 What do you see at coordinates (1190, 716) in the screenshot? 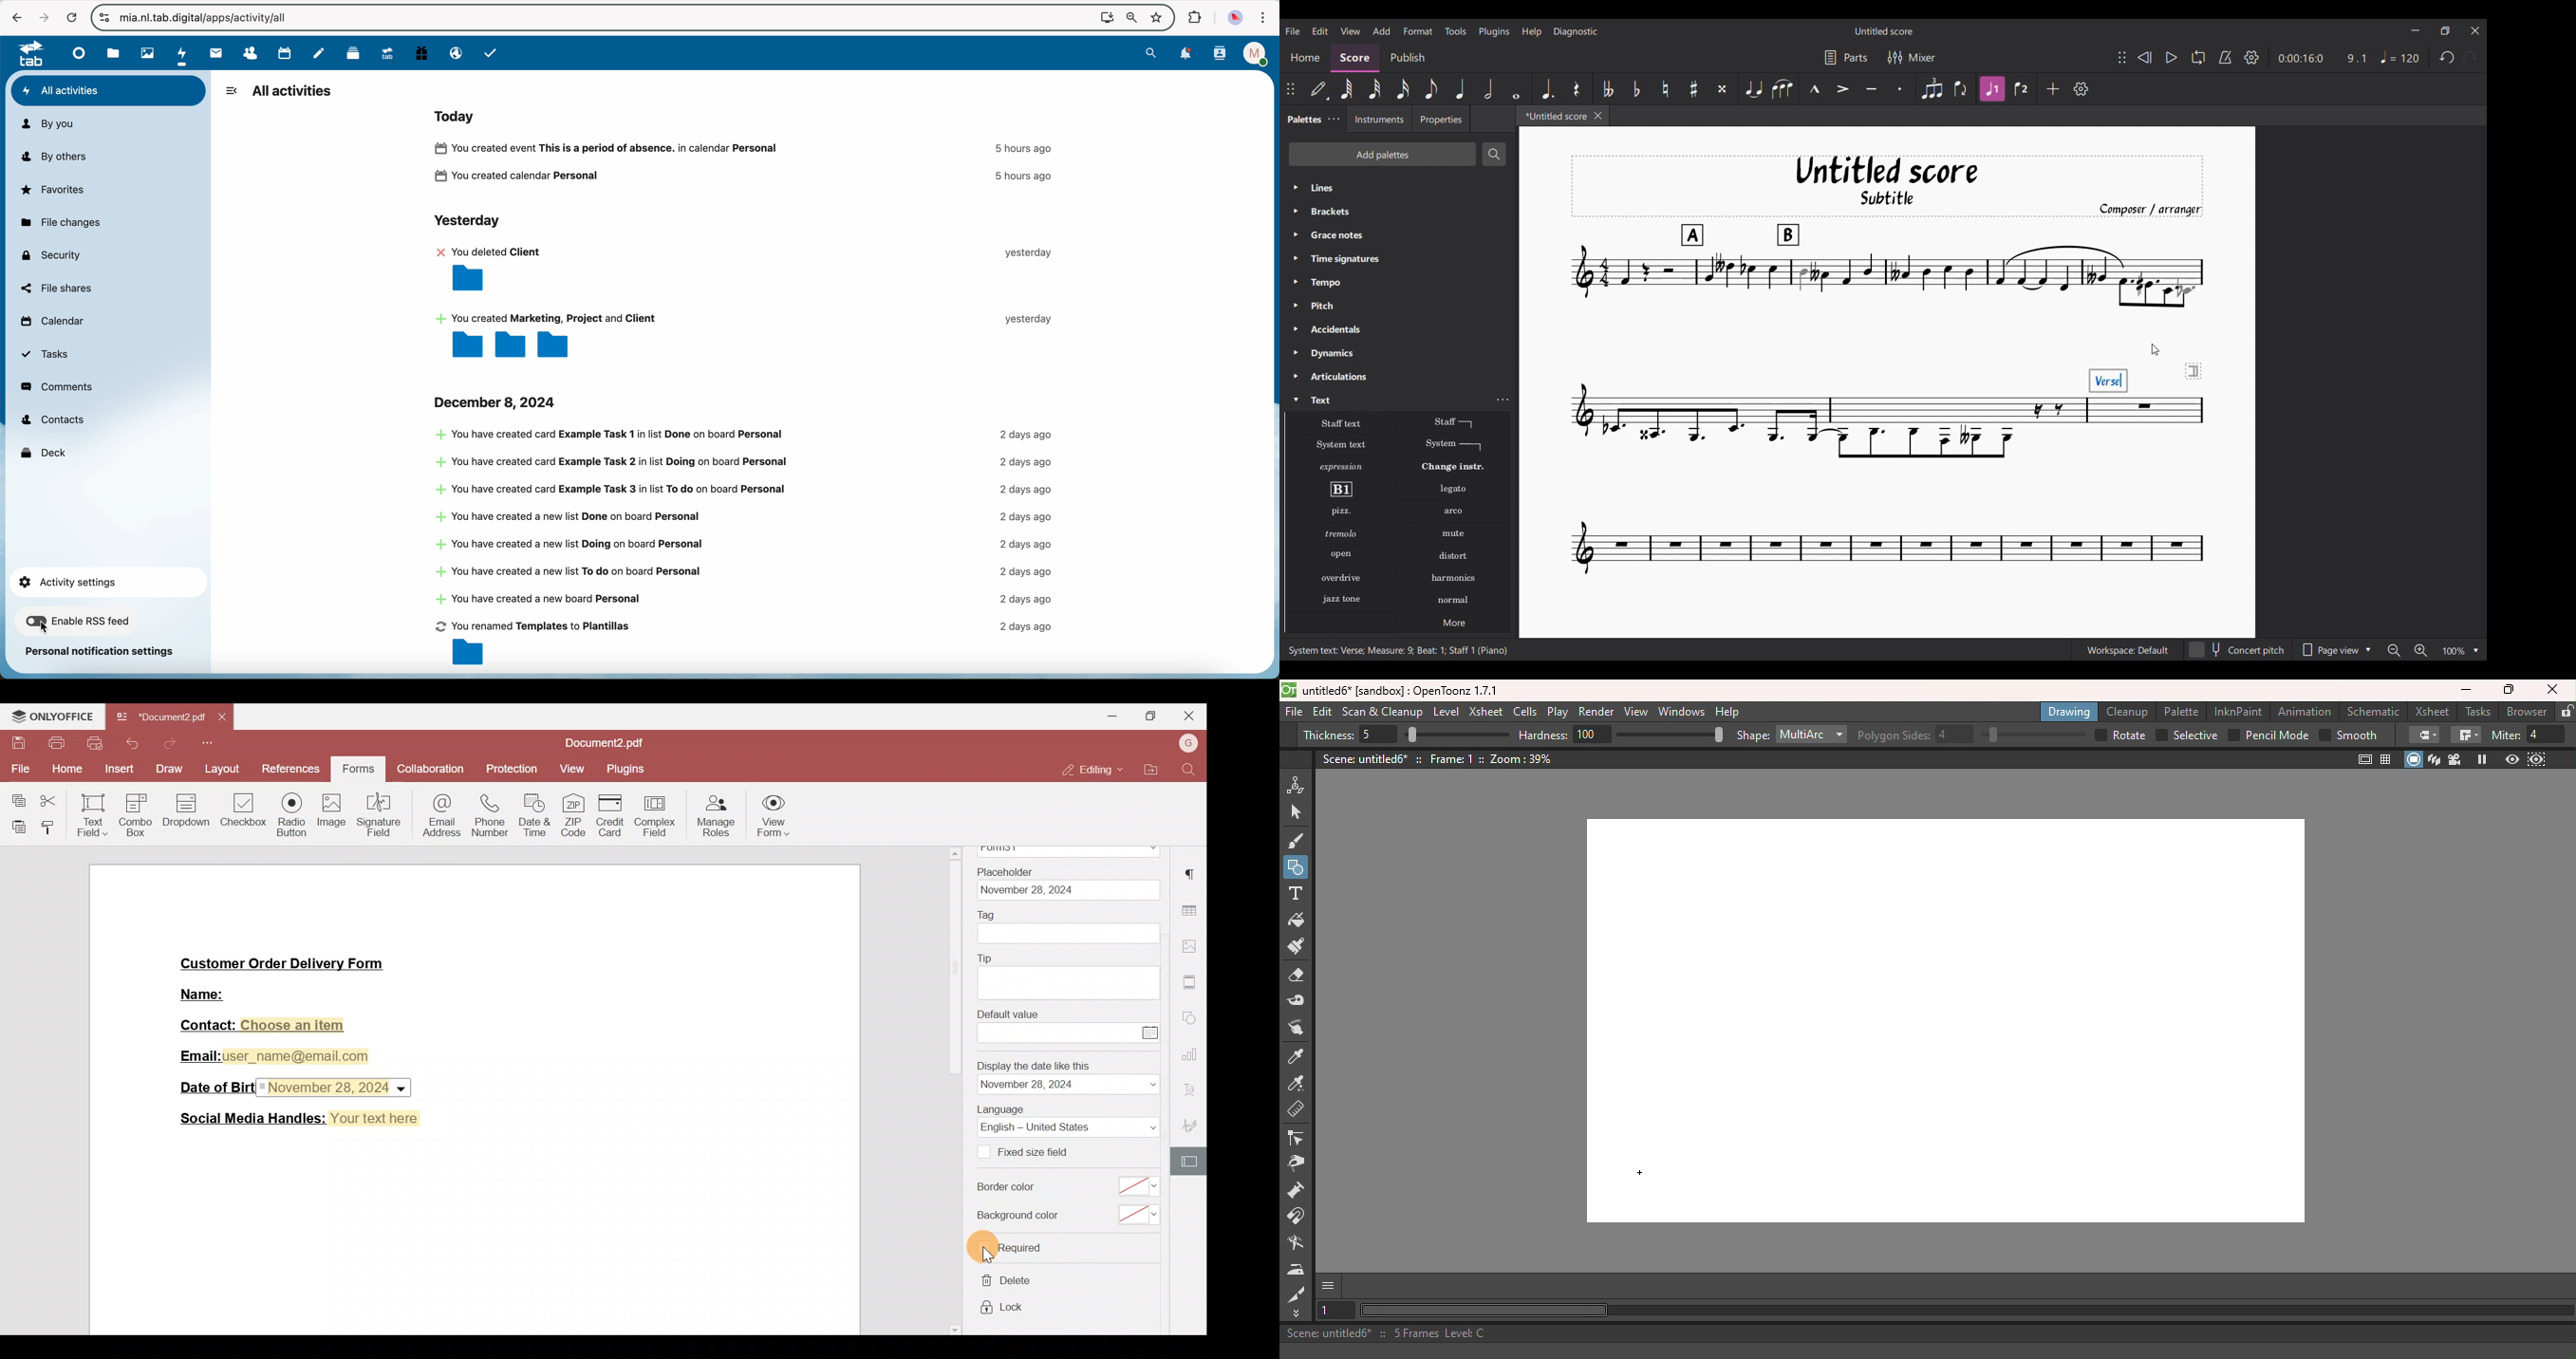
I see `Close` at bounding box center [1190, 716].